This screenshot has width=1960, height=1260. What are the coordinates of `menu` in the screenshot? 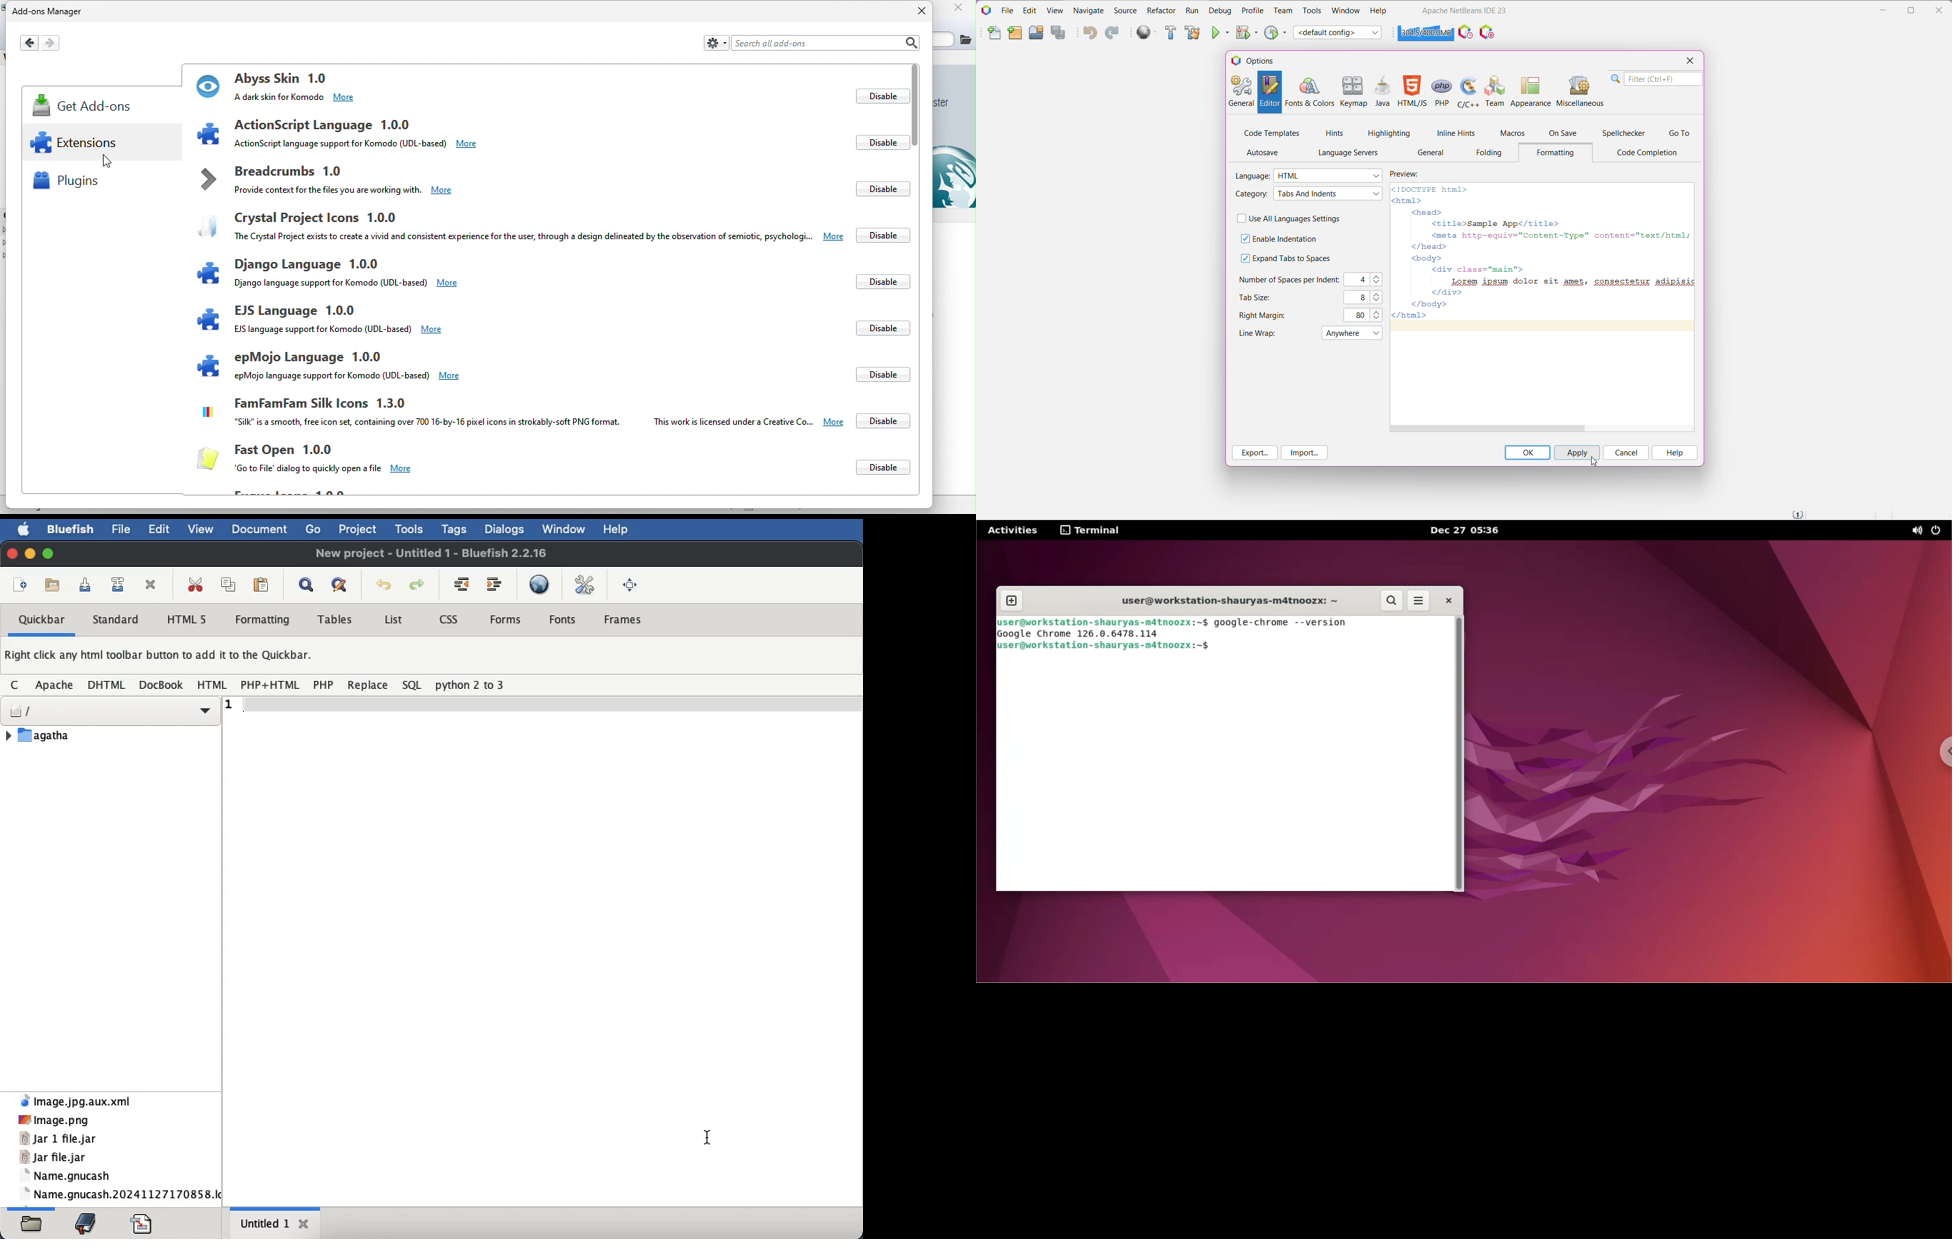 It's located at (1342, 334).